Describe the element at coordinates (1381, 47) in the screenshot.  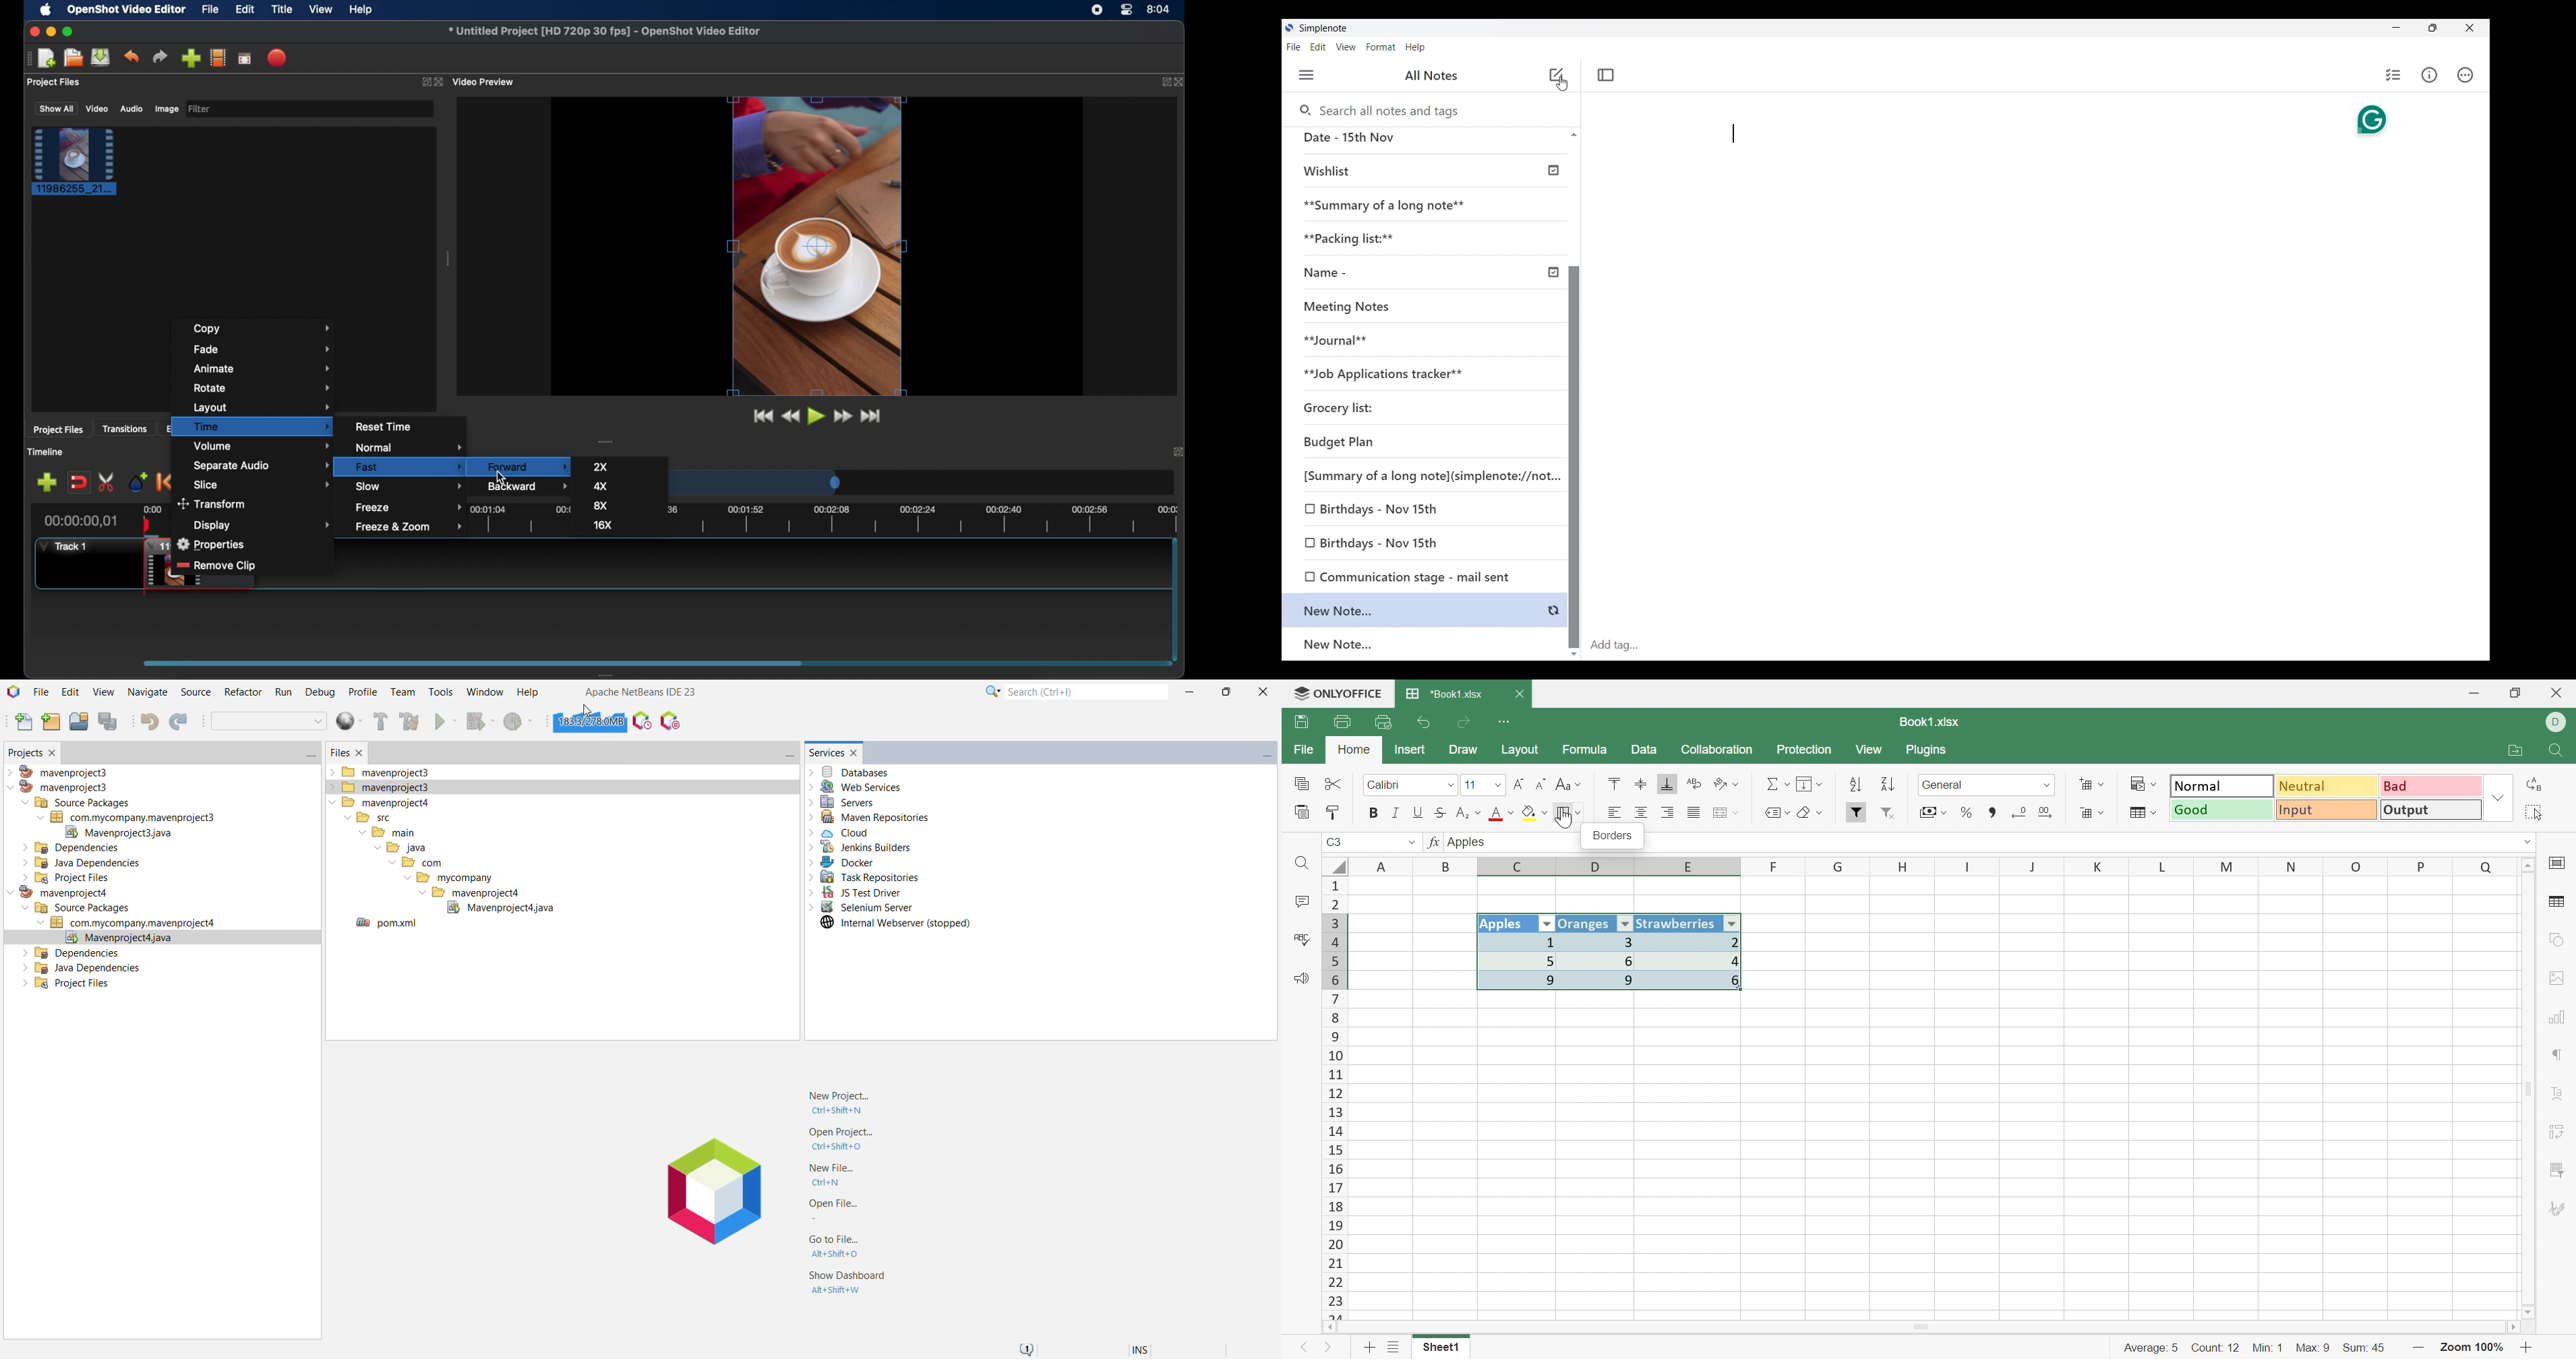
I see `Format` at that location.